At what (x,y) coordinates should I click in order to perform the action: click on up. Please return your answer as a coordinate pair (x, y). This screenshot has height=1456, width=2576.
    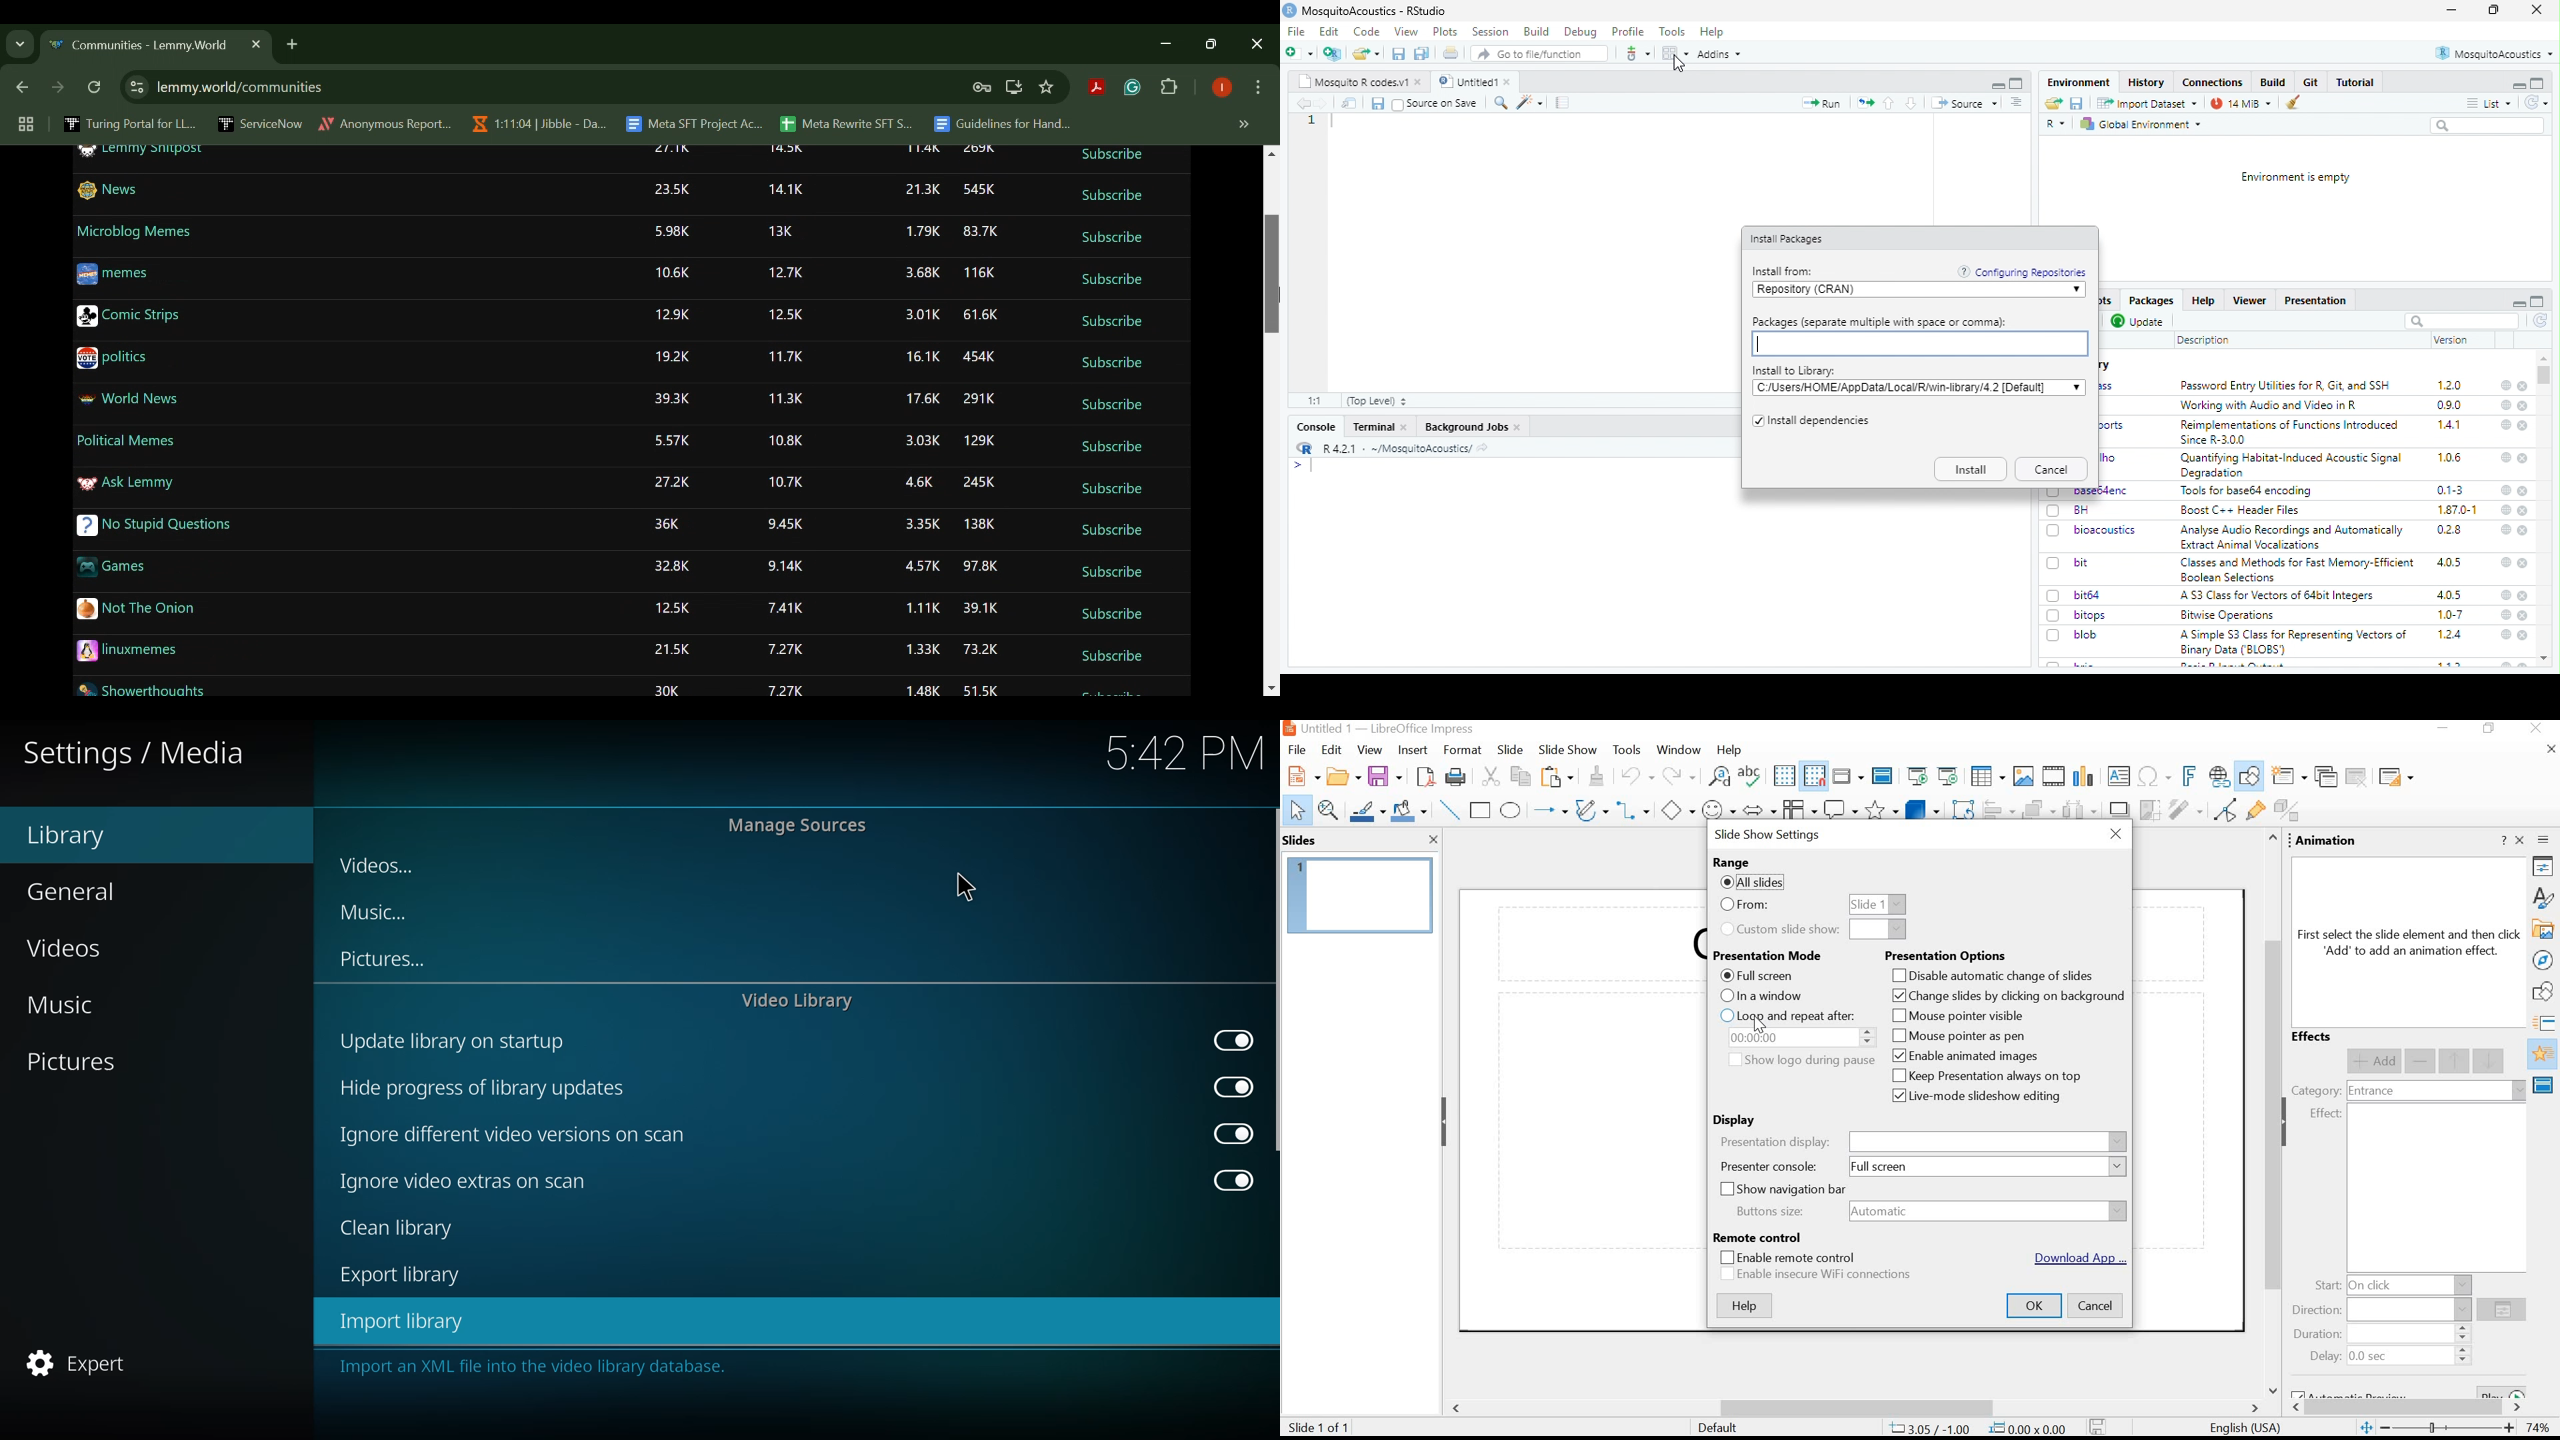
    Looking at the image, I should click on (1890, 103).